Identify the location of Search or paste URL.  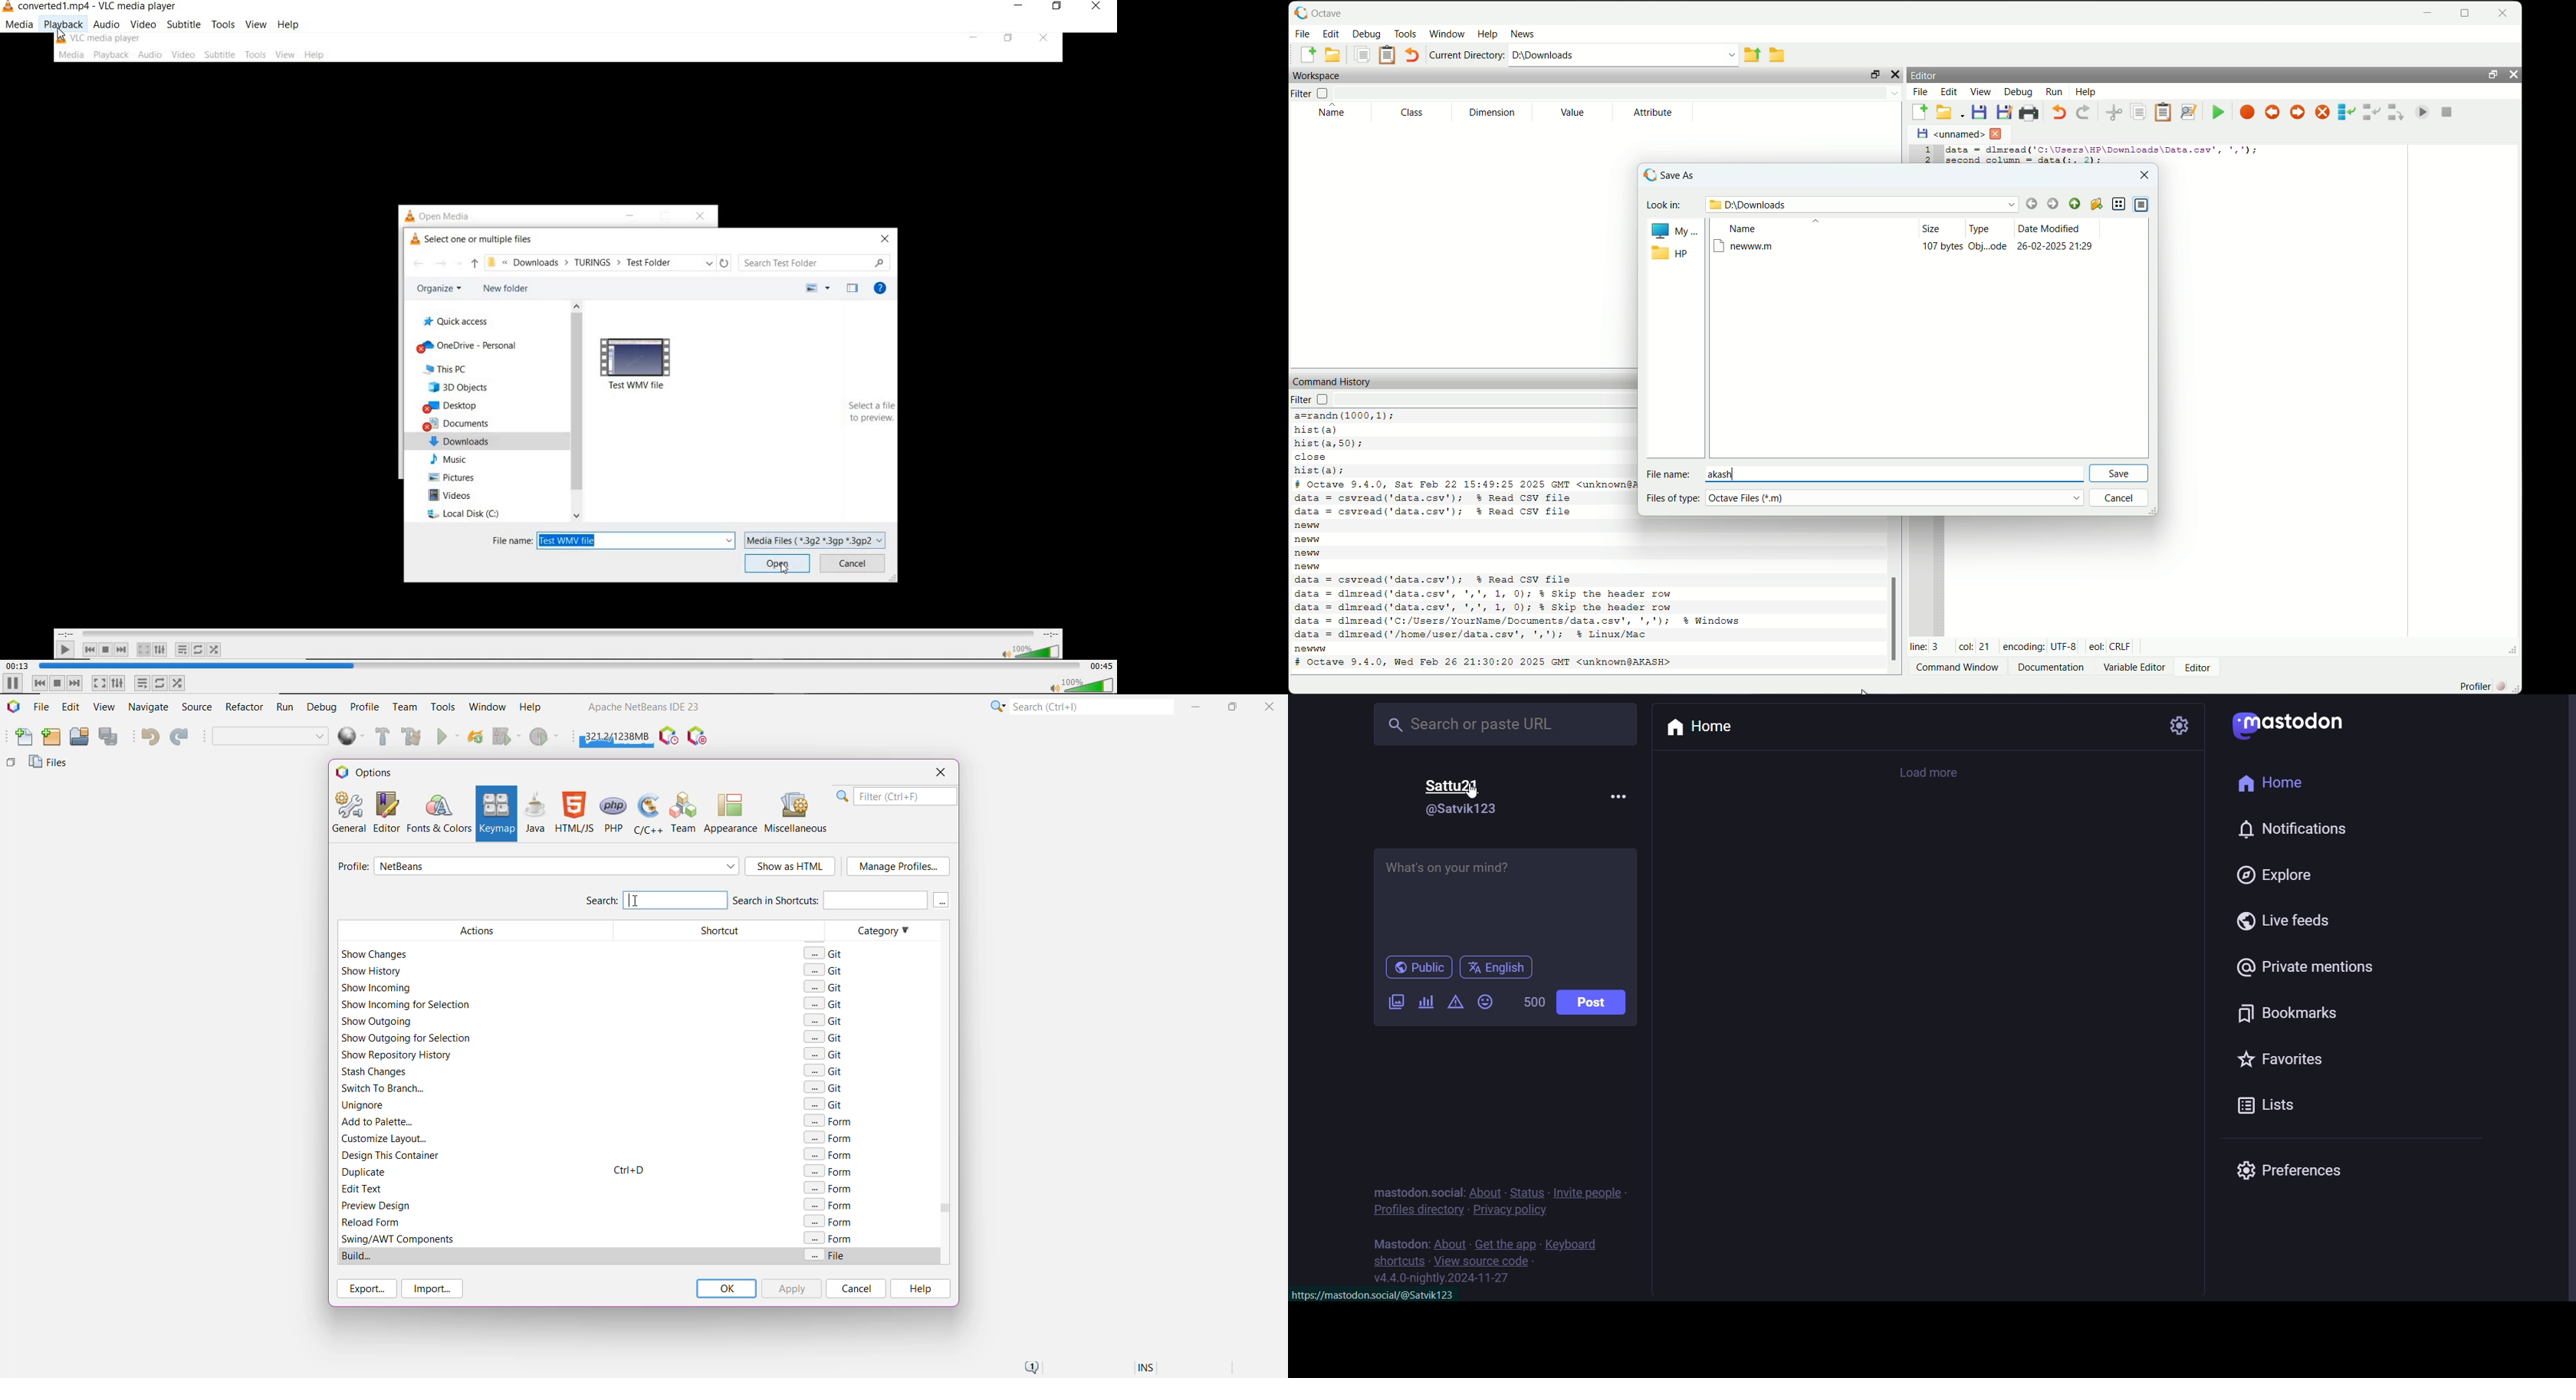
(1507, 725).